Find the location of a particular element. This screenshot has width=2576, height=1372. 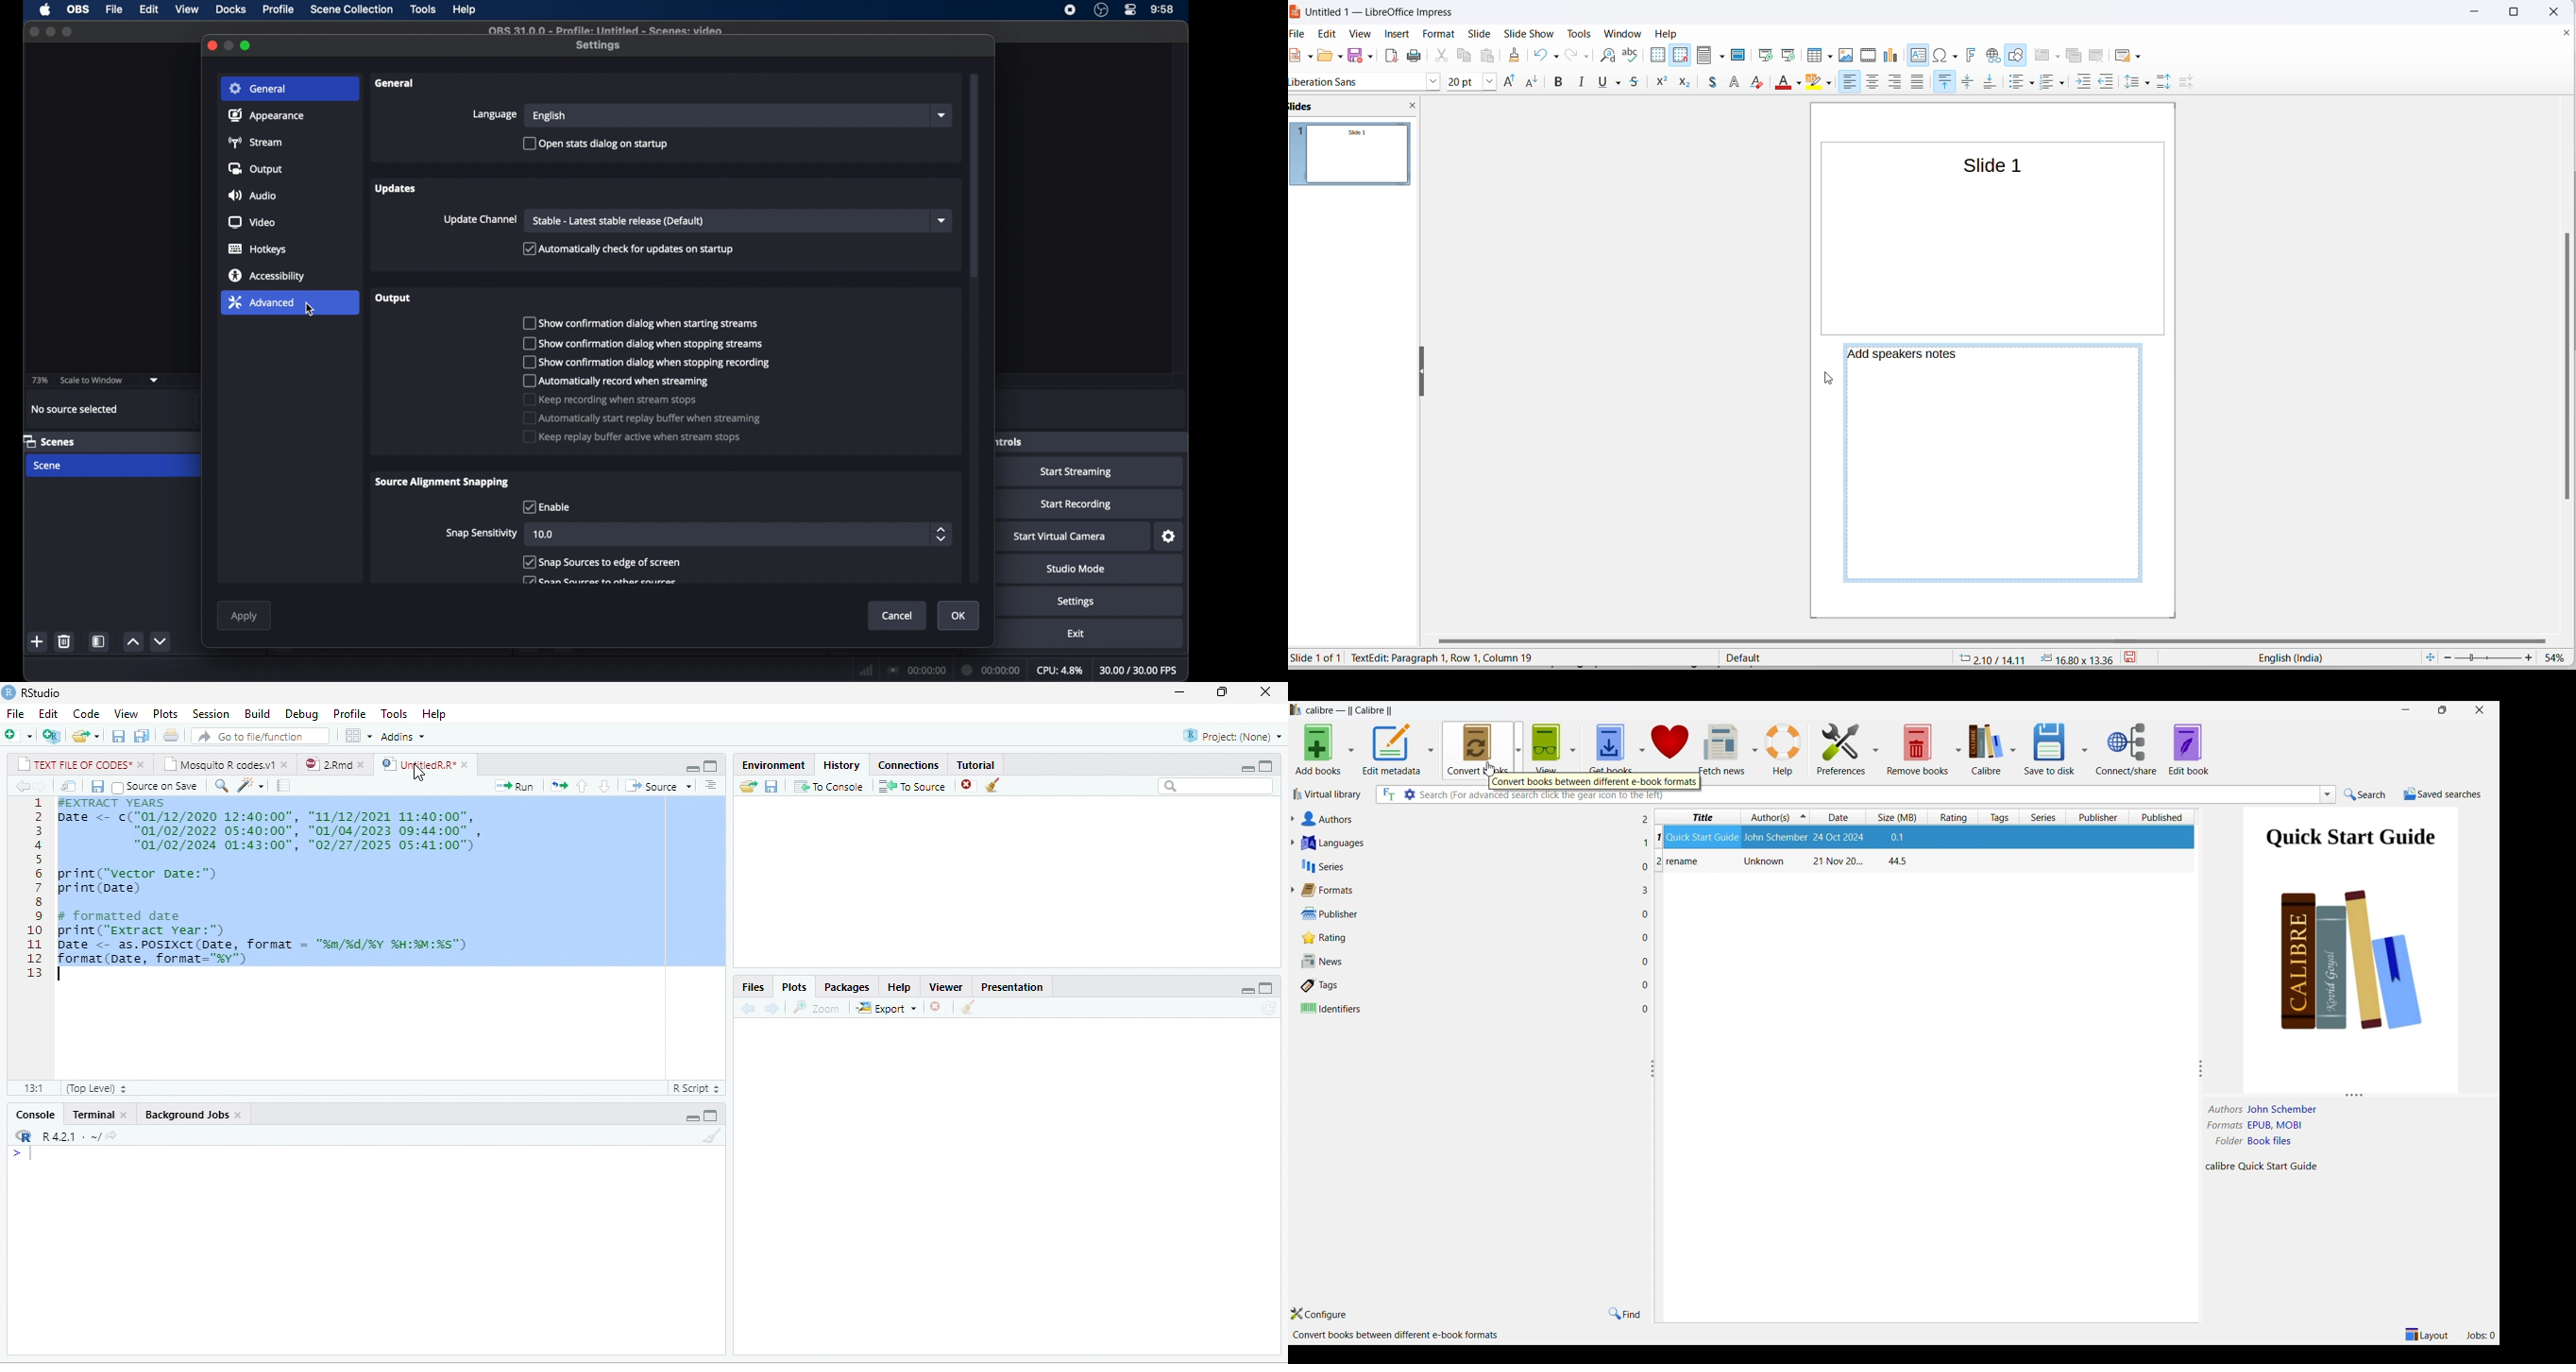

checkbox is located at coordinates (629, 249).